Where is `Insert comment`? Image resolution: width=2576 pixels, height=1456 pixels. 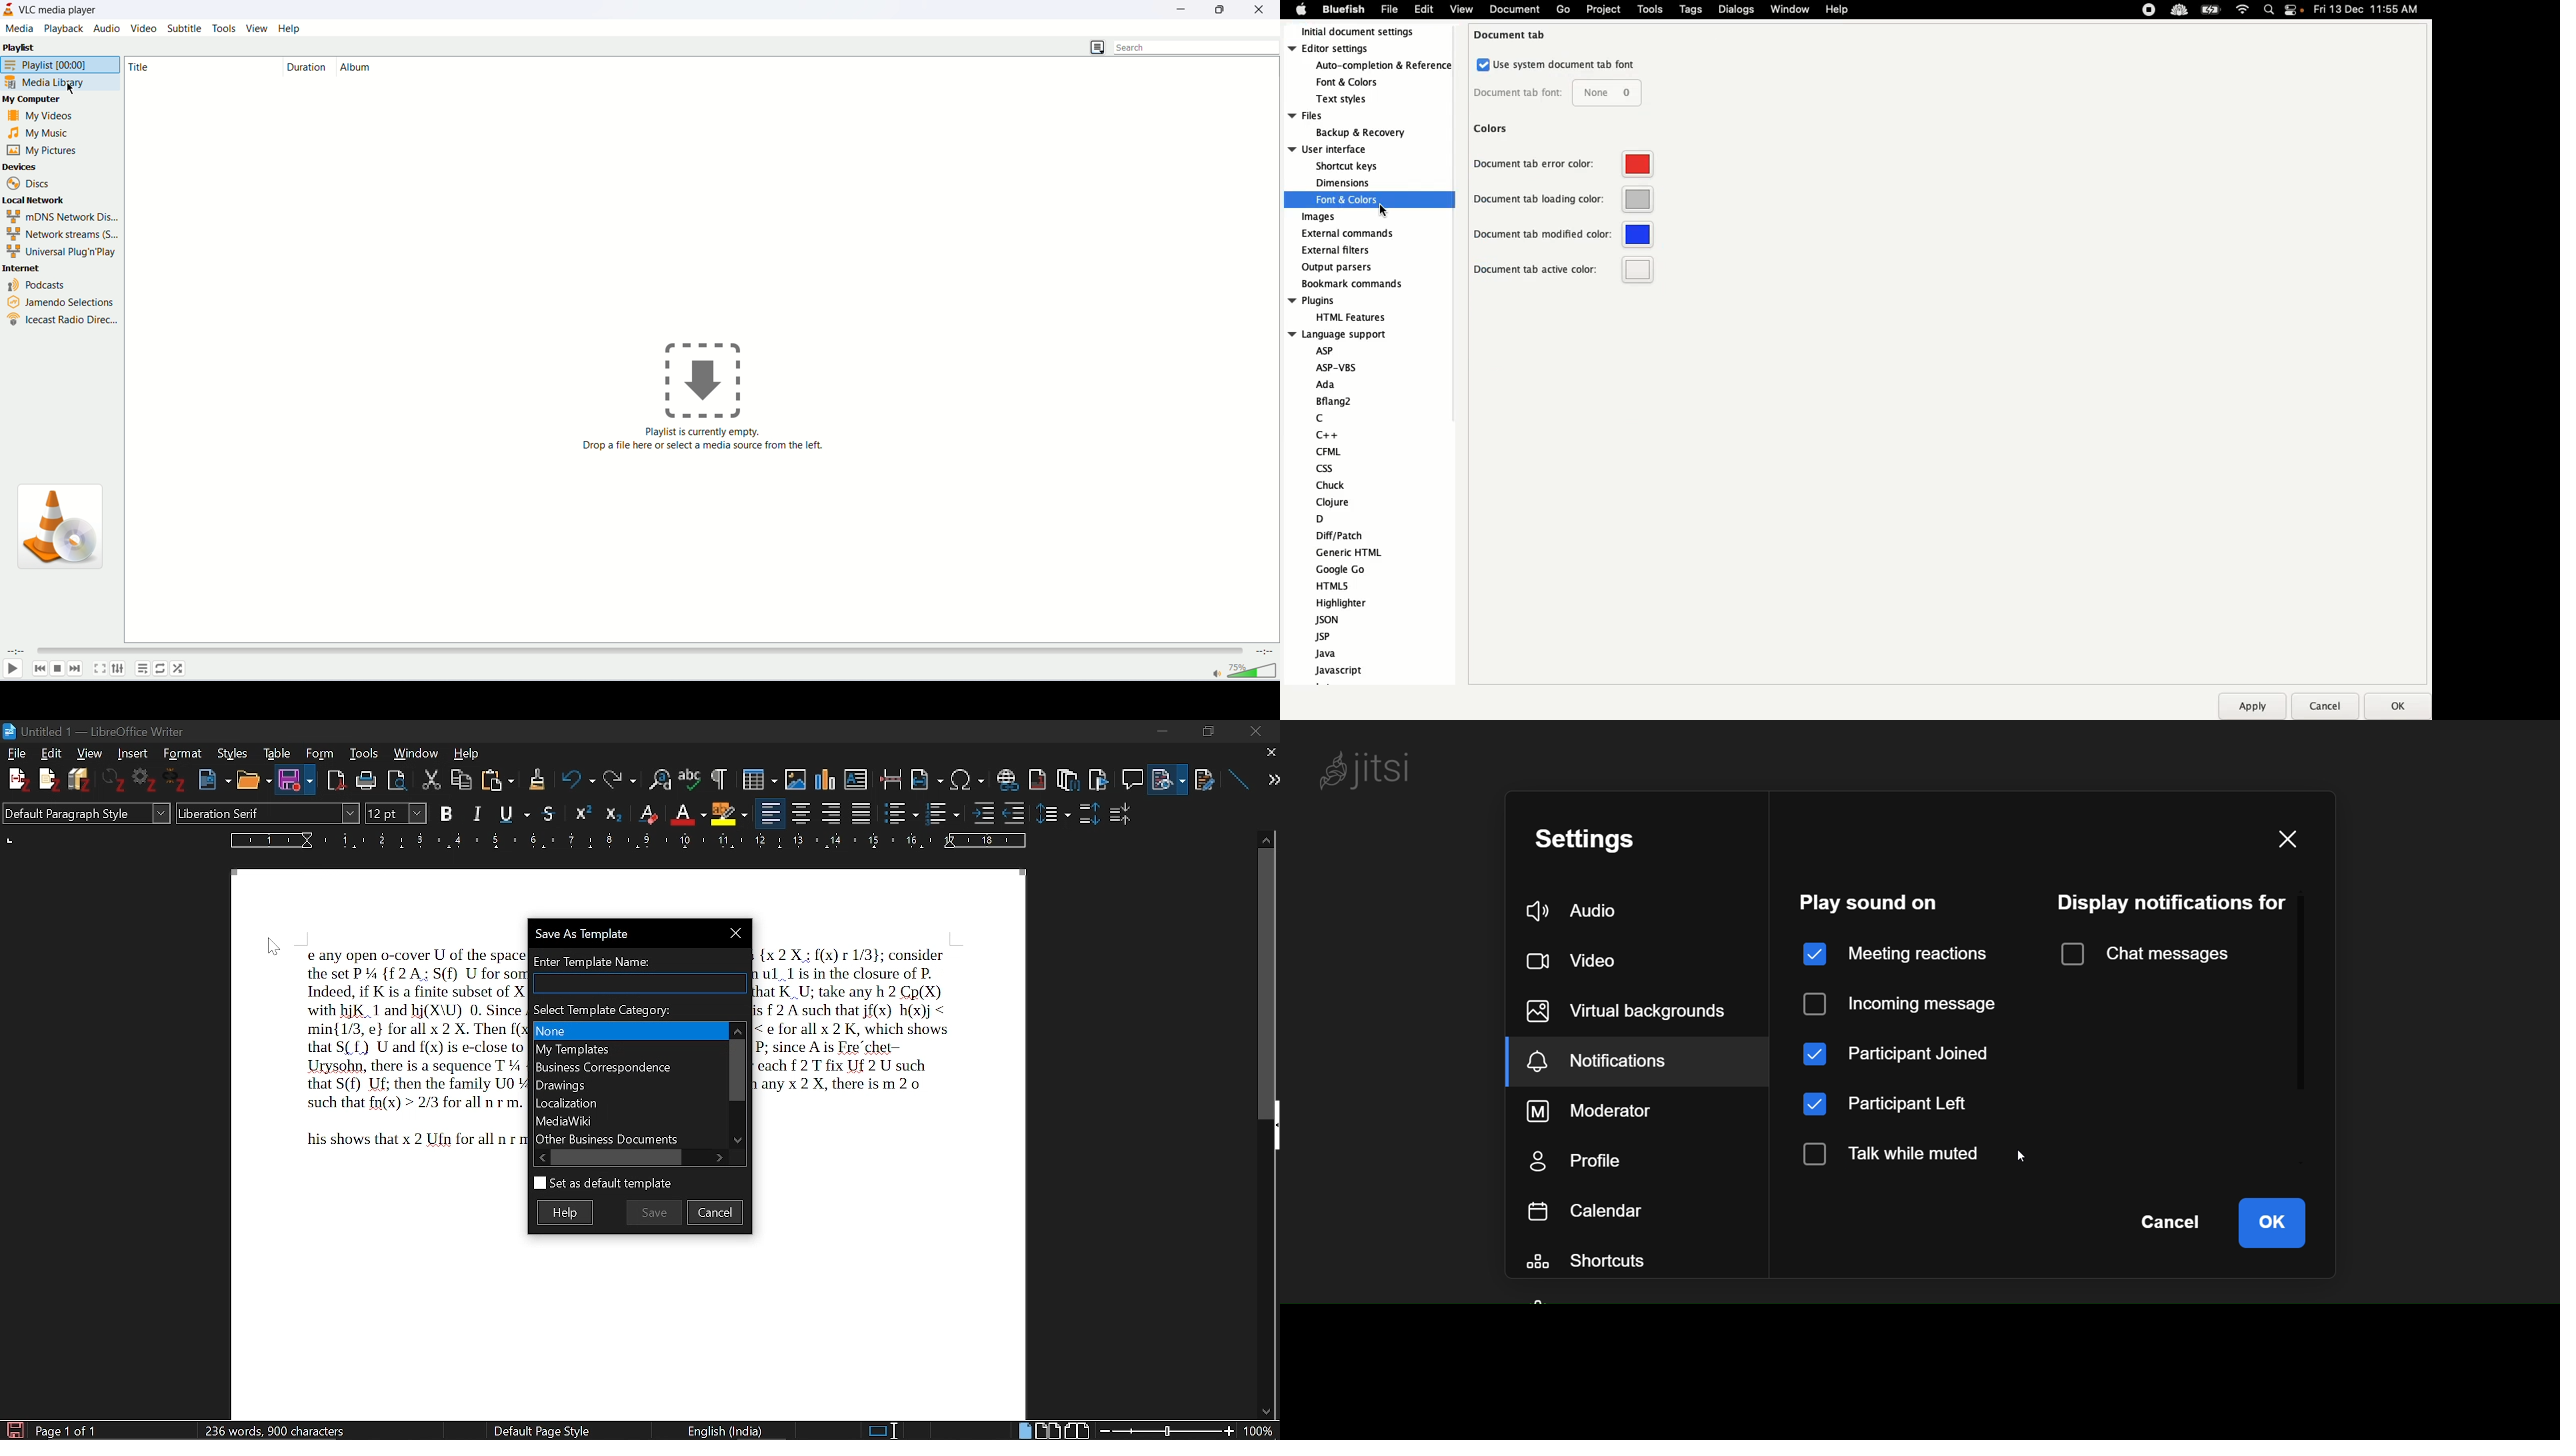 Insert comment is located at coordinates (1131, 775).